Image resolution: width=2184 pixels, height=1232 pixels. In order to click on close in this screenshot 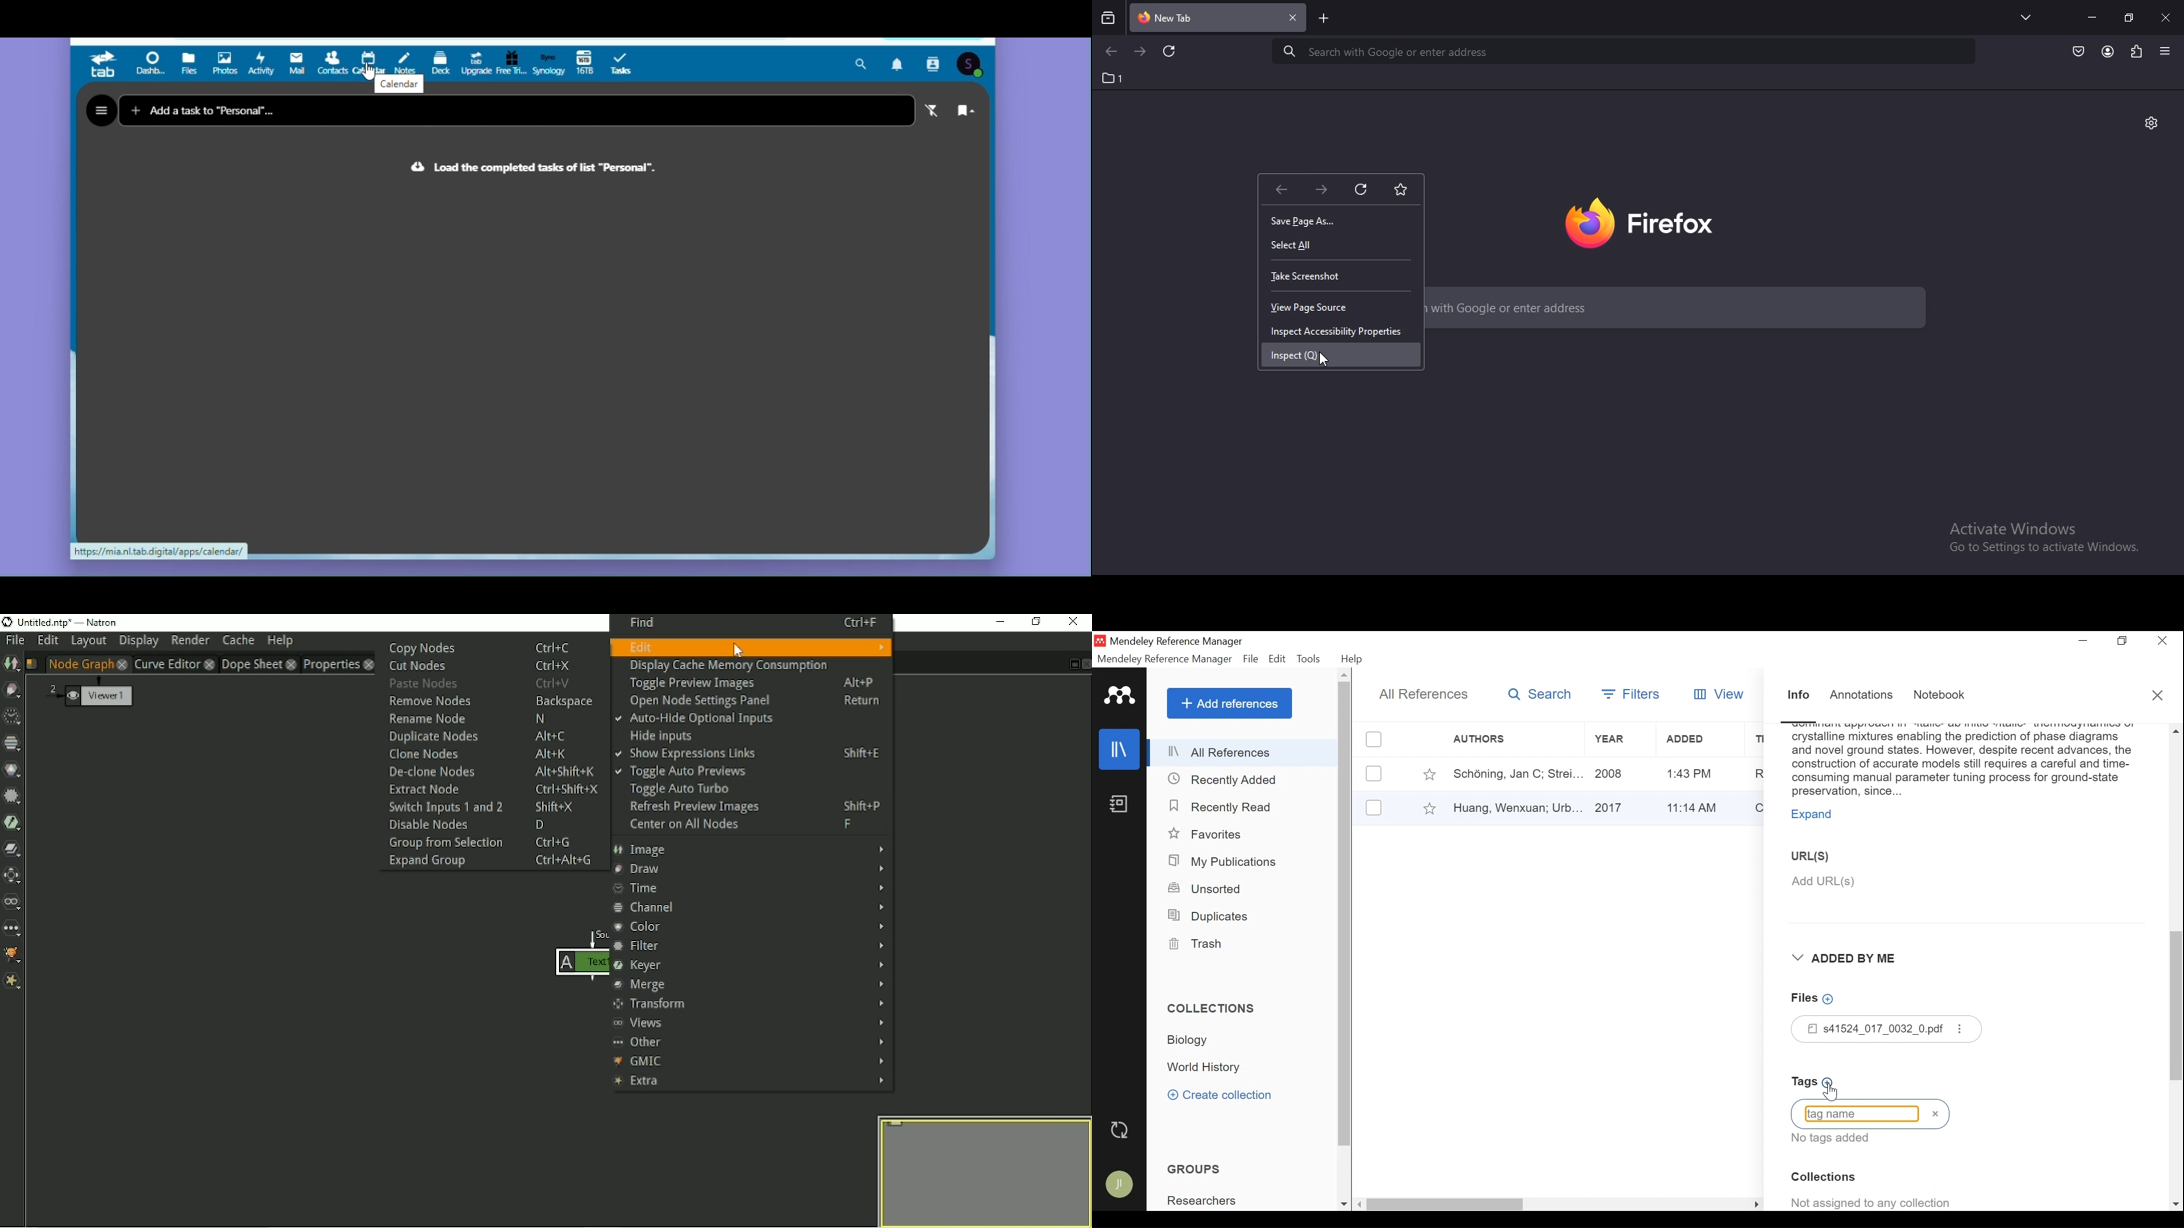, I will do `click(2167, 17)`.